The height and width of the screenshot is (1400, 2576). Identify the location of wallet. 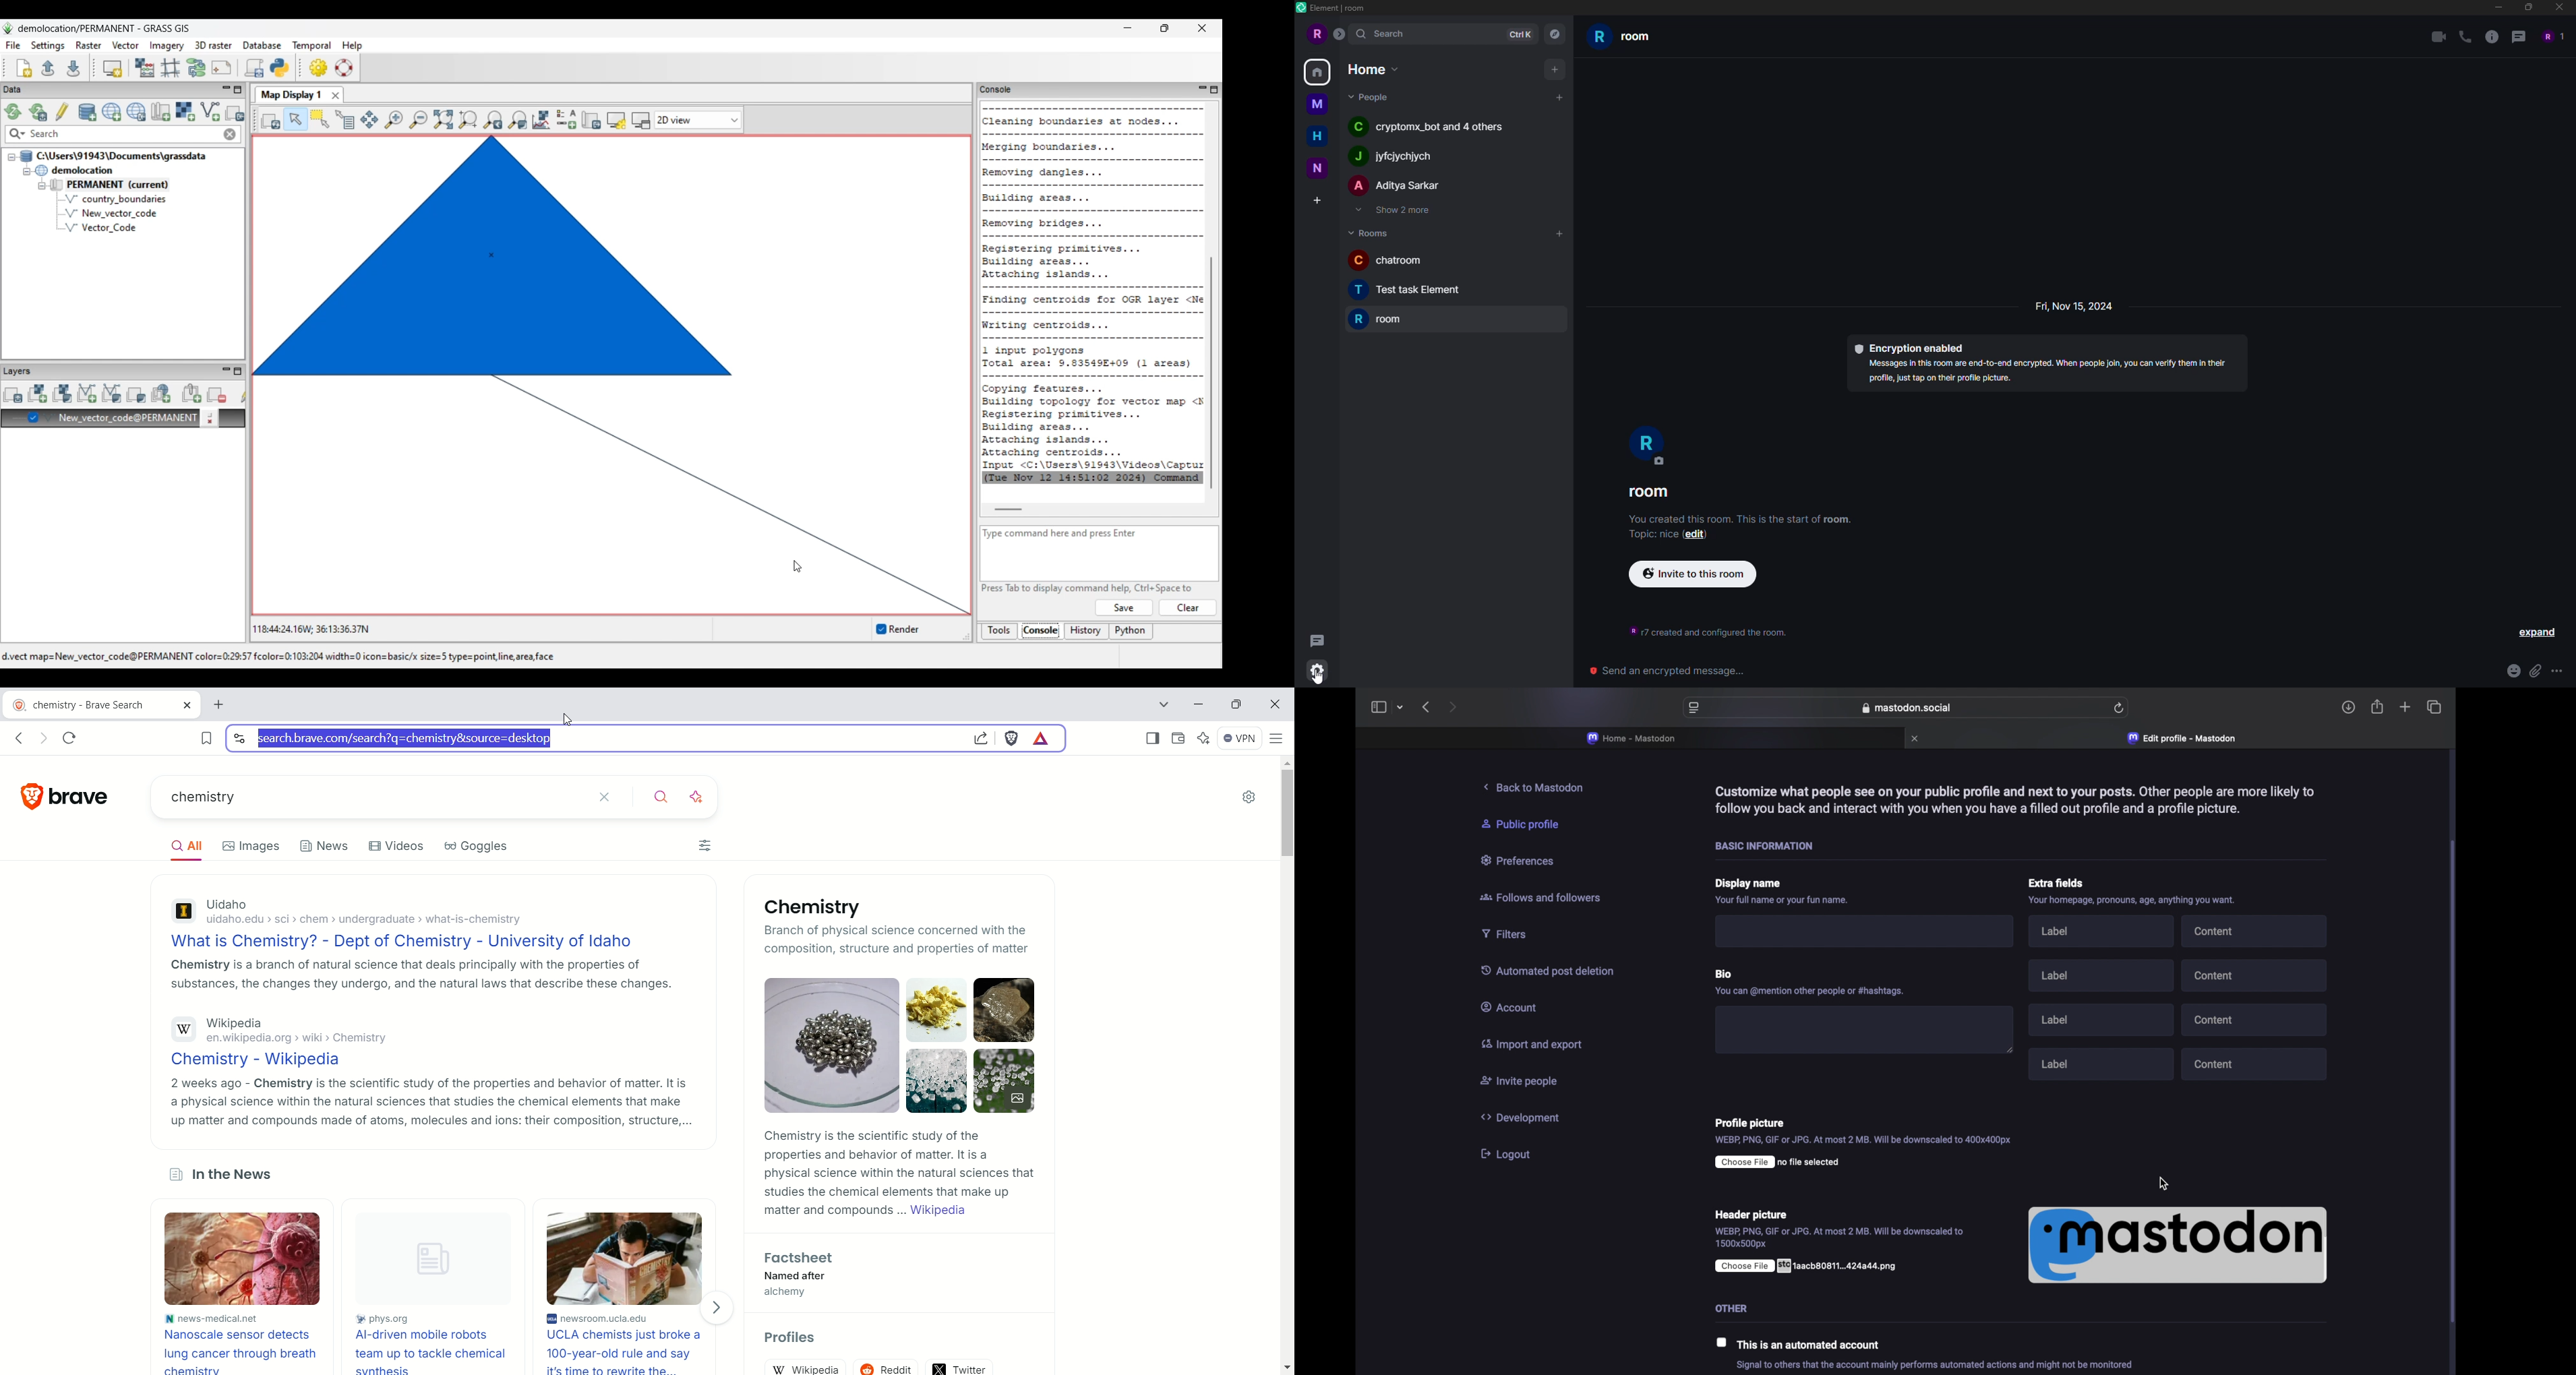
(1178, 739).